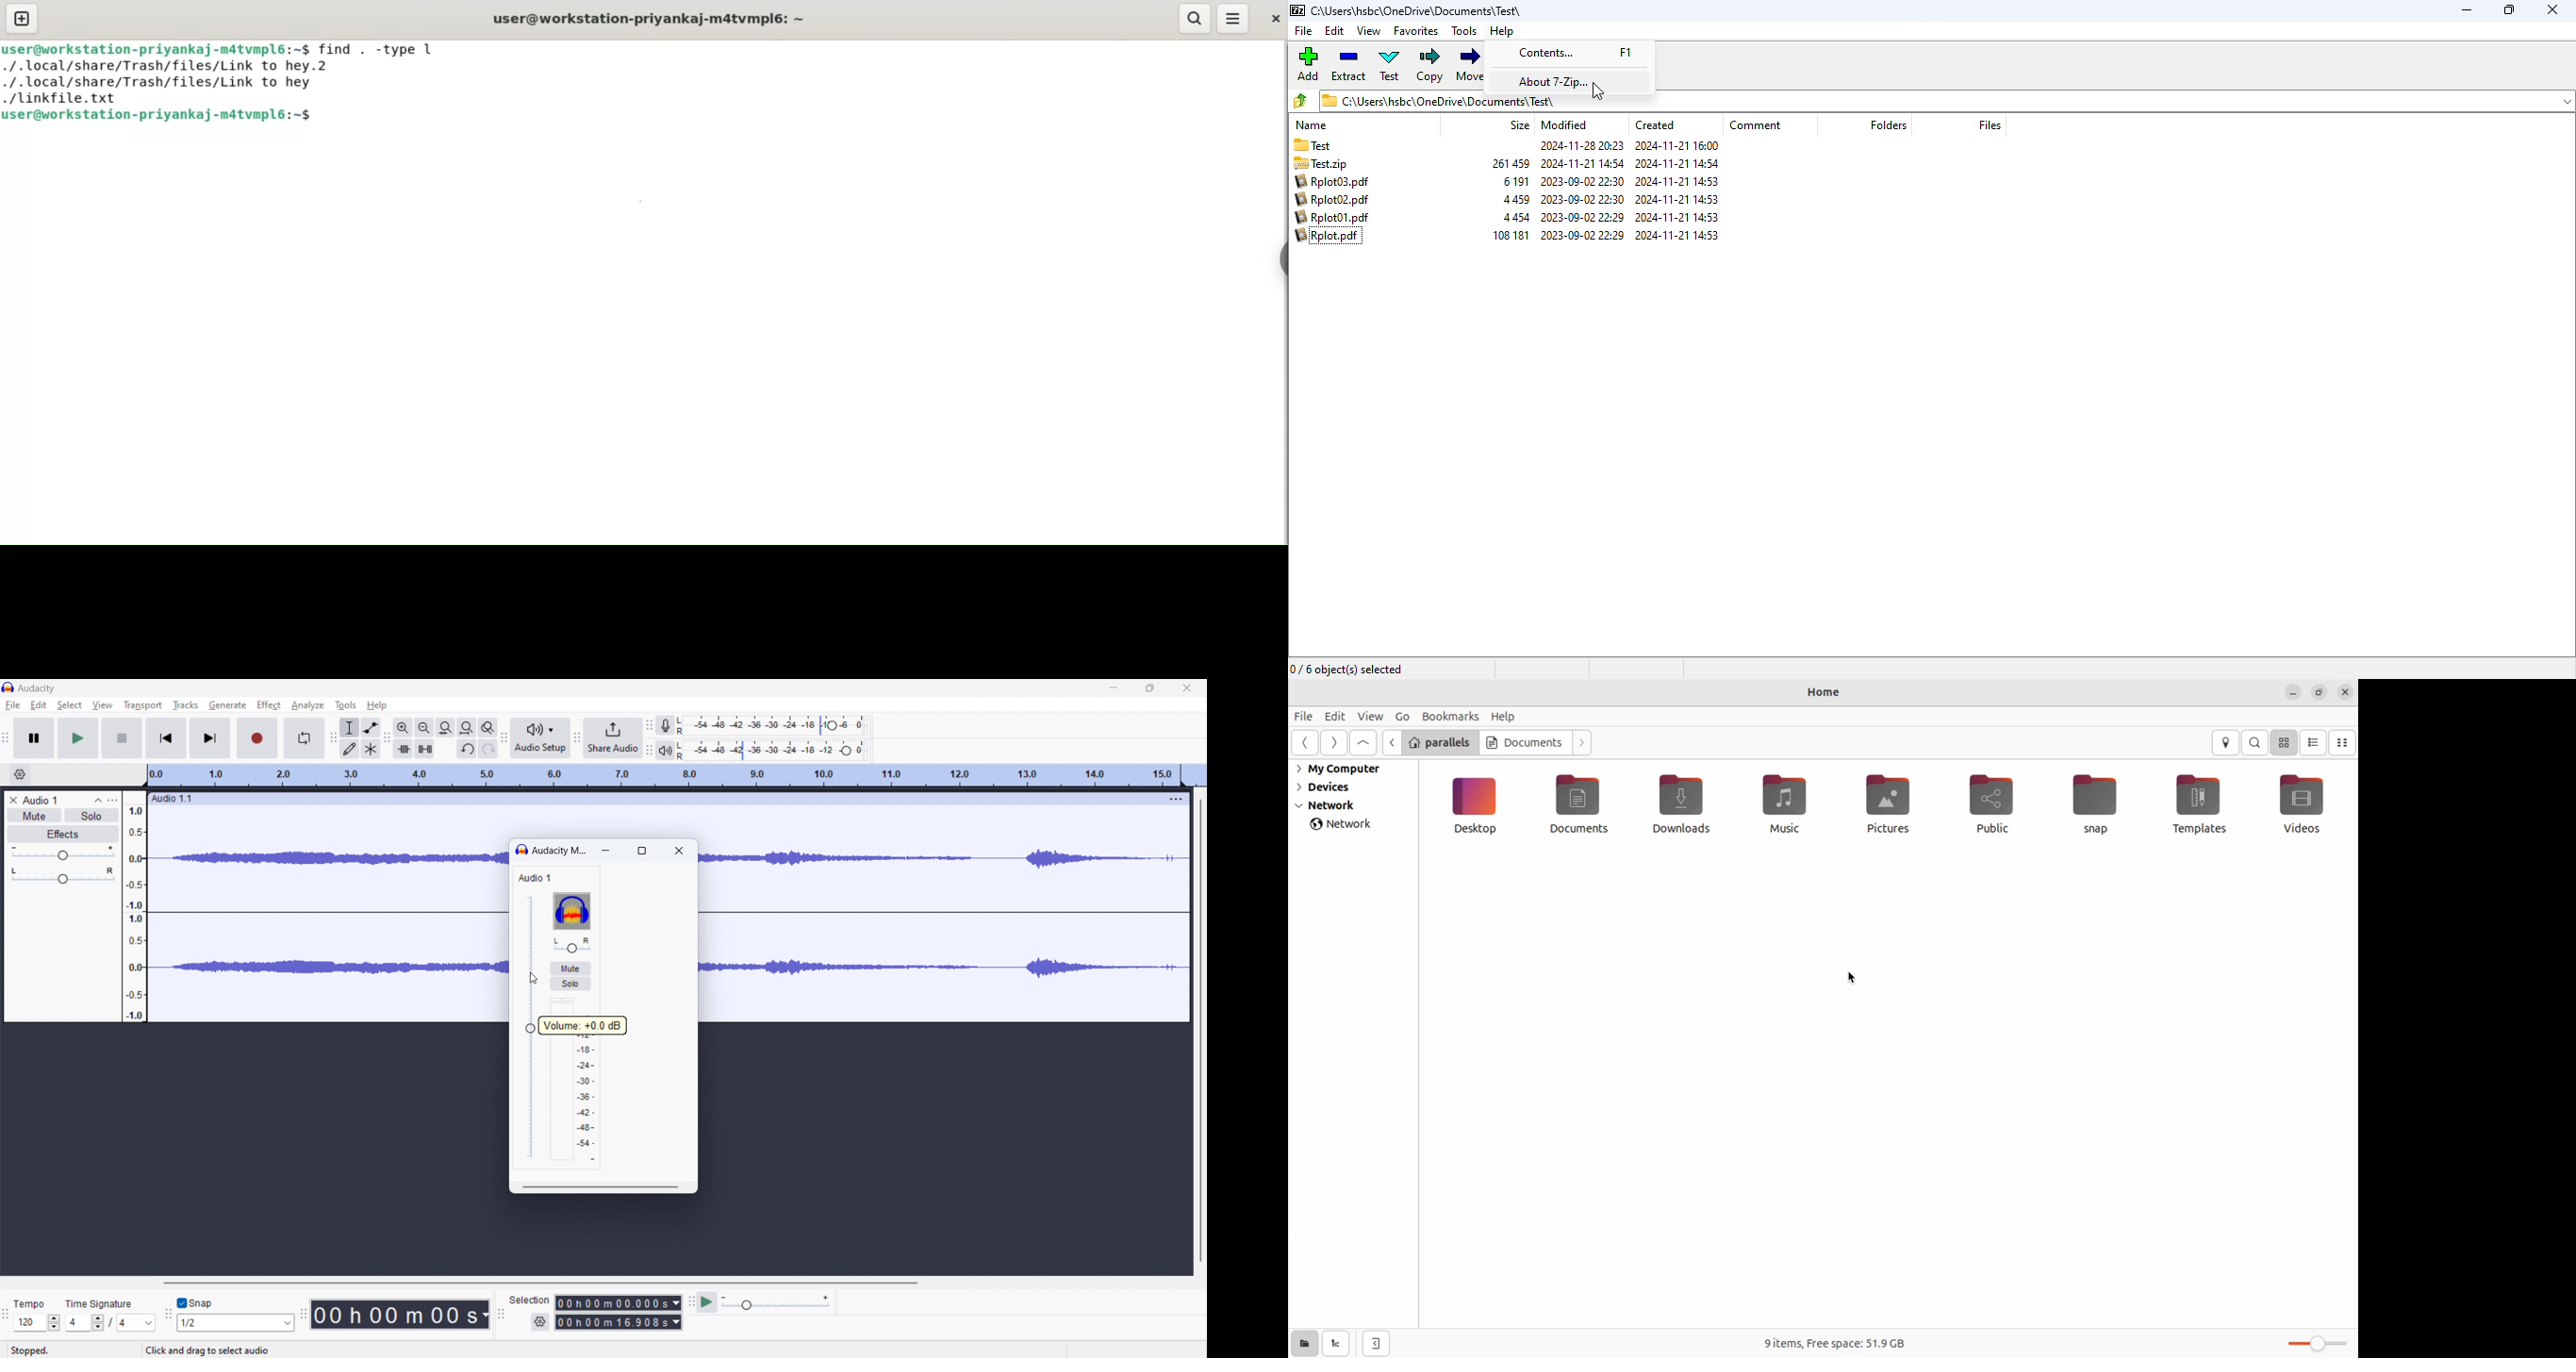 This screenshot has width=2576, height=1372. Describe the element at coordinates (1887, 124) in the screenshot. I see `folders` at that location.